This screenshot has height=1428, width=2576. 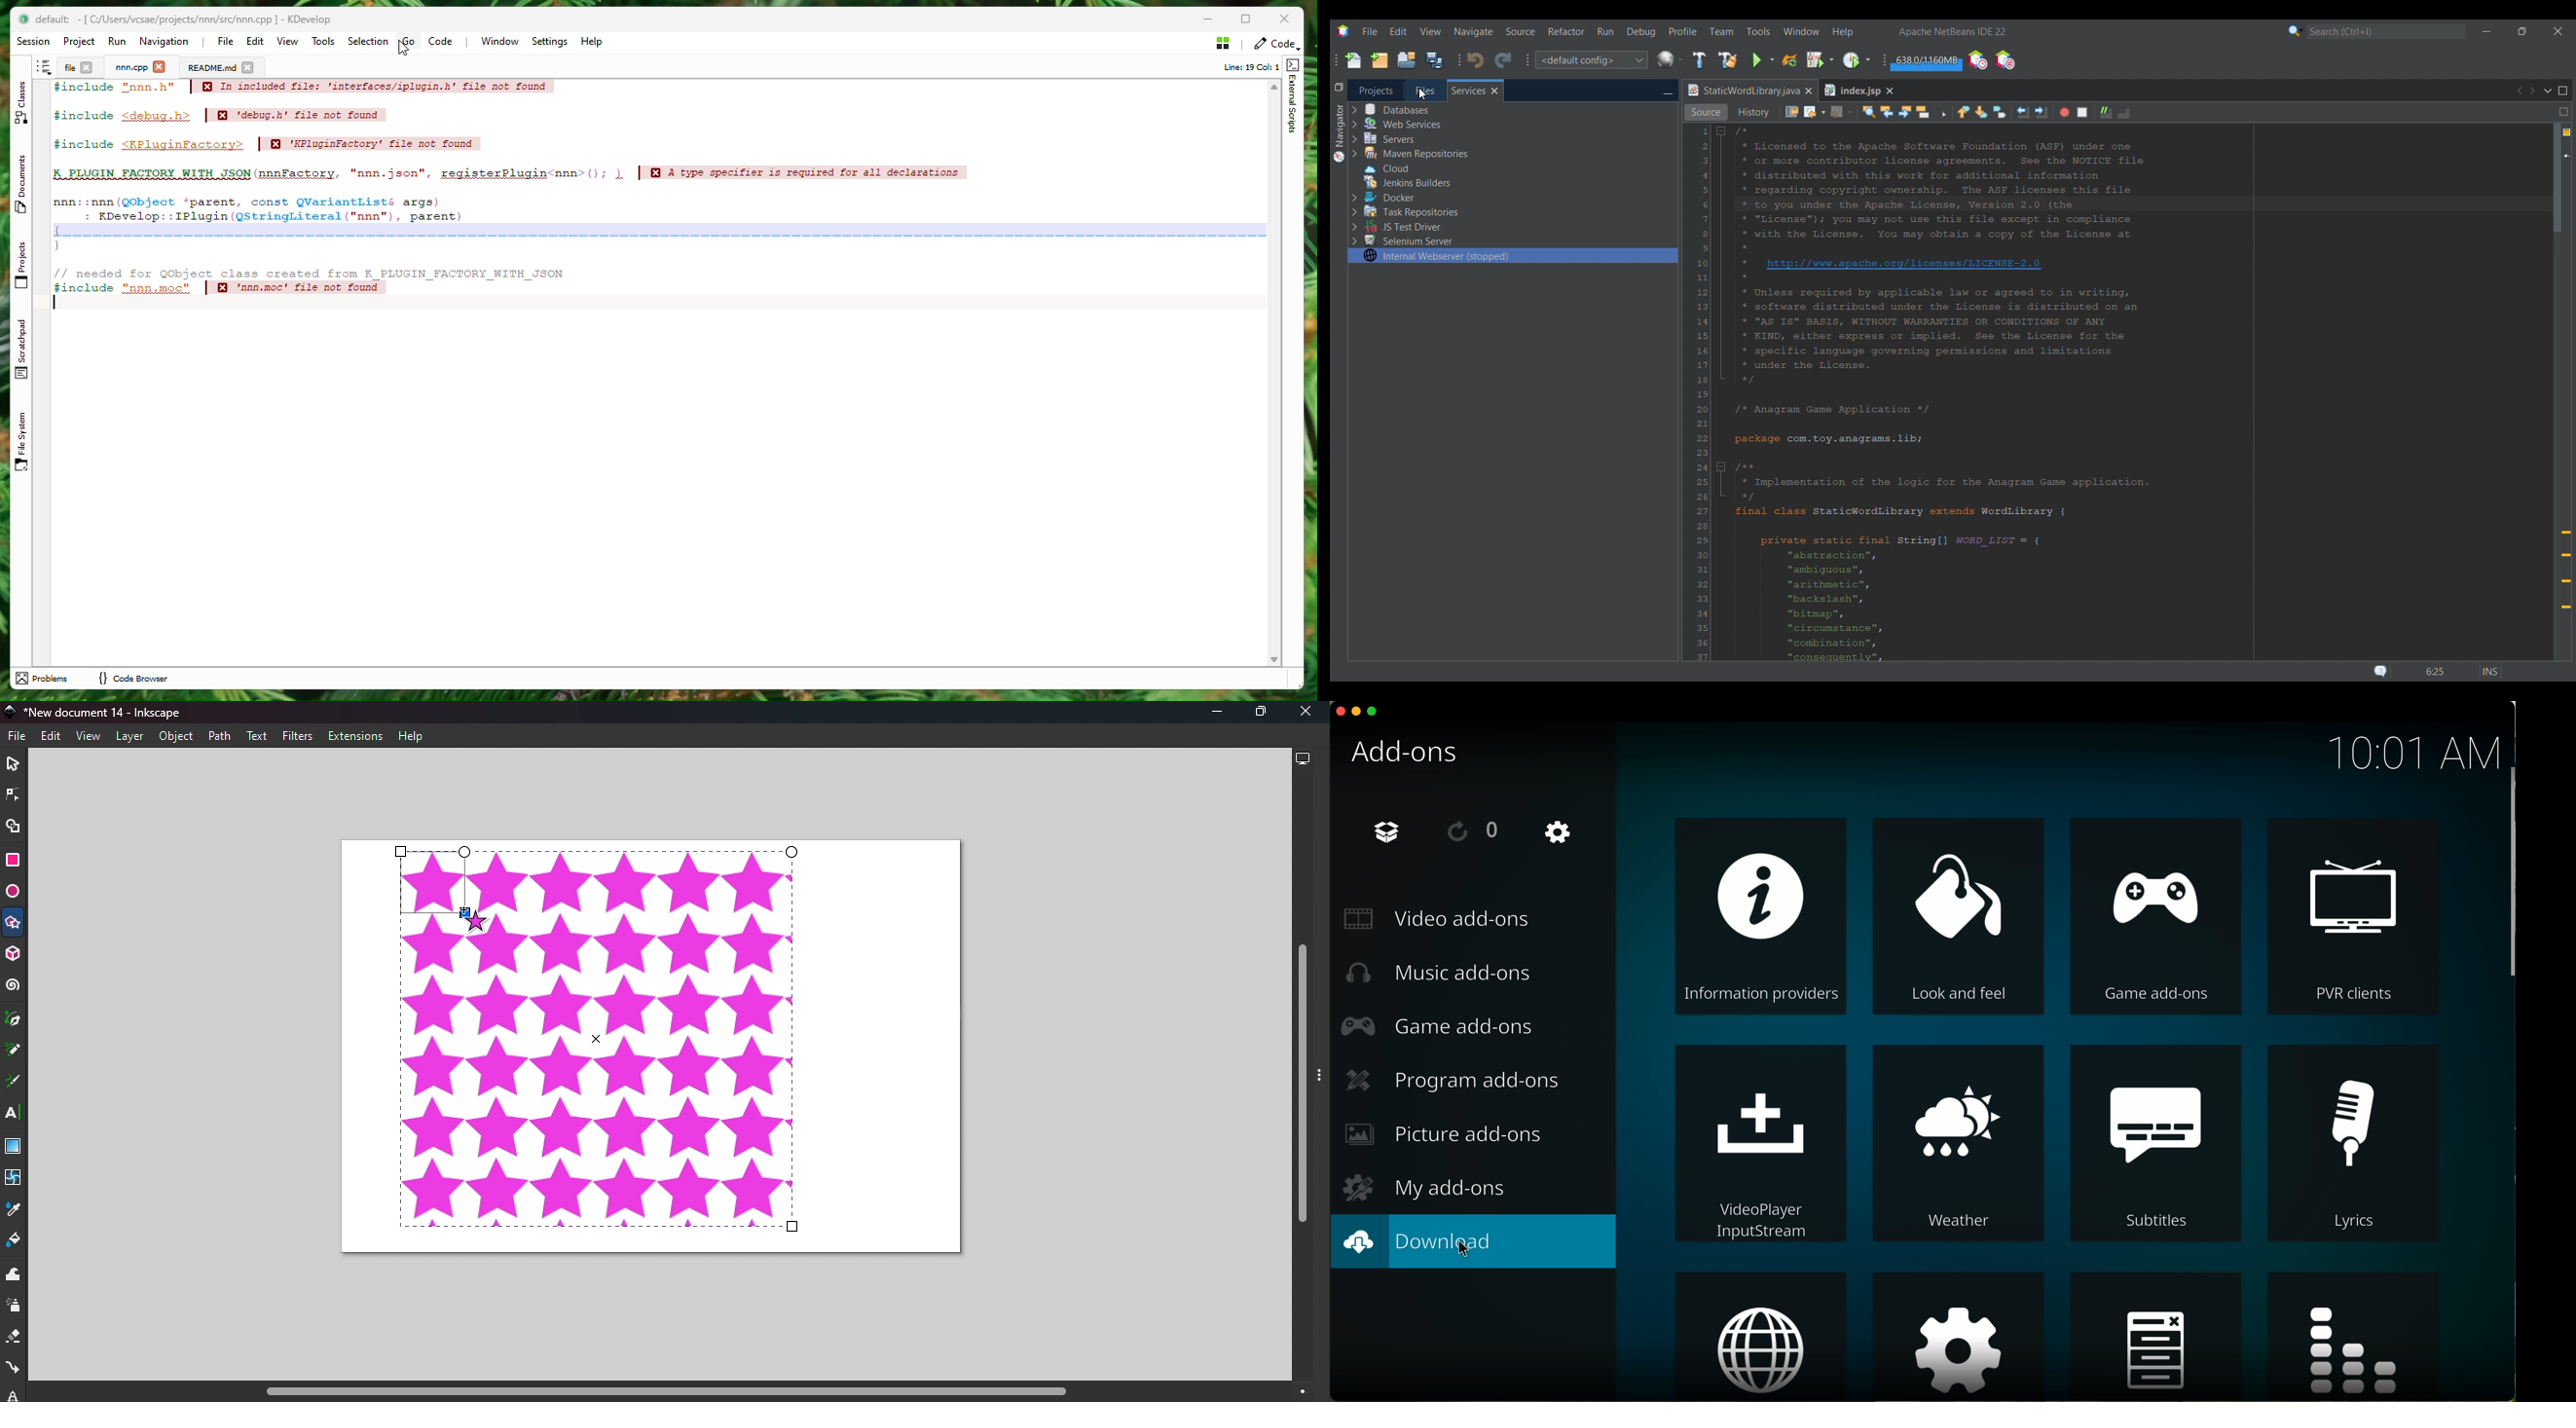 I want to click on scroll bar, so click(x=2509, y=876).